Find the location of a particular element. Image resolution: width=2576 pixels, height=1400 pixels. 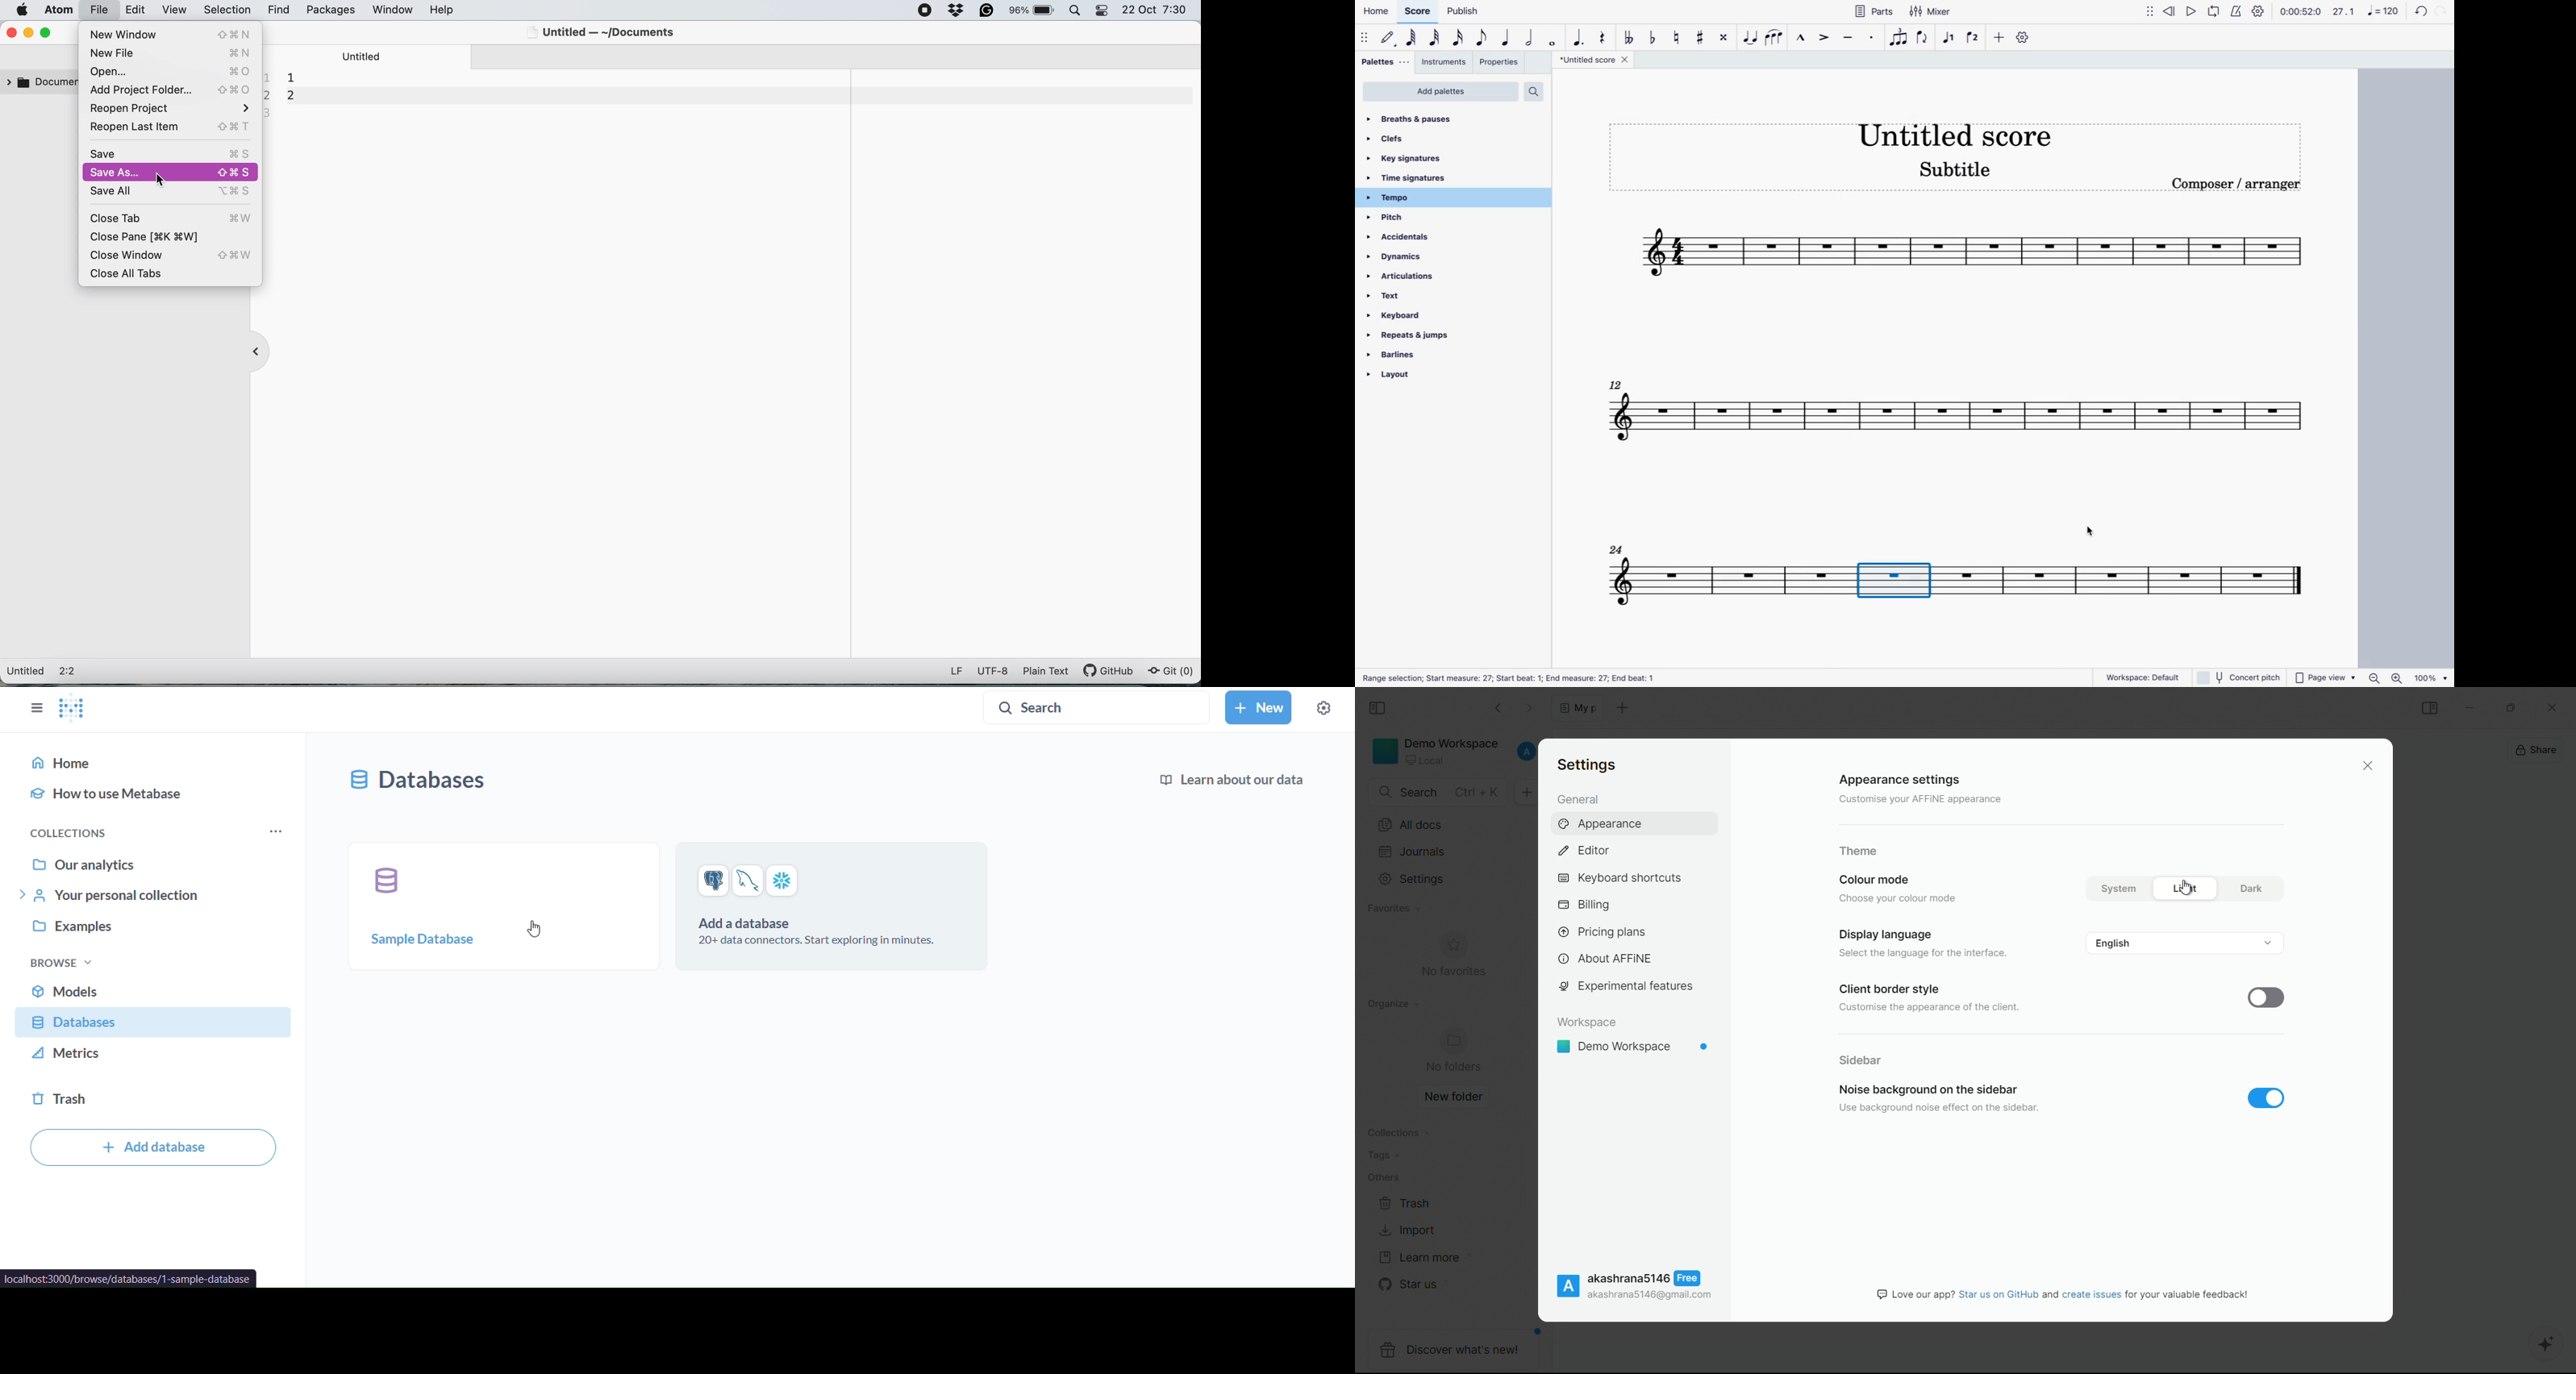

editor is located at coordinates (1583, 850).